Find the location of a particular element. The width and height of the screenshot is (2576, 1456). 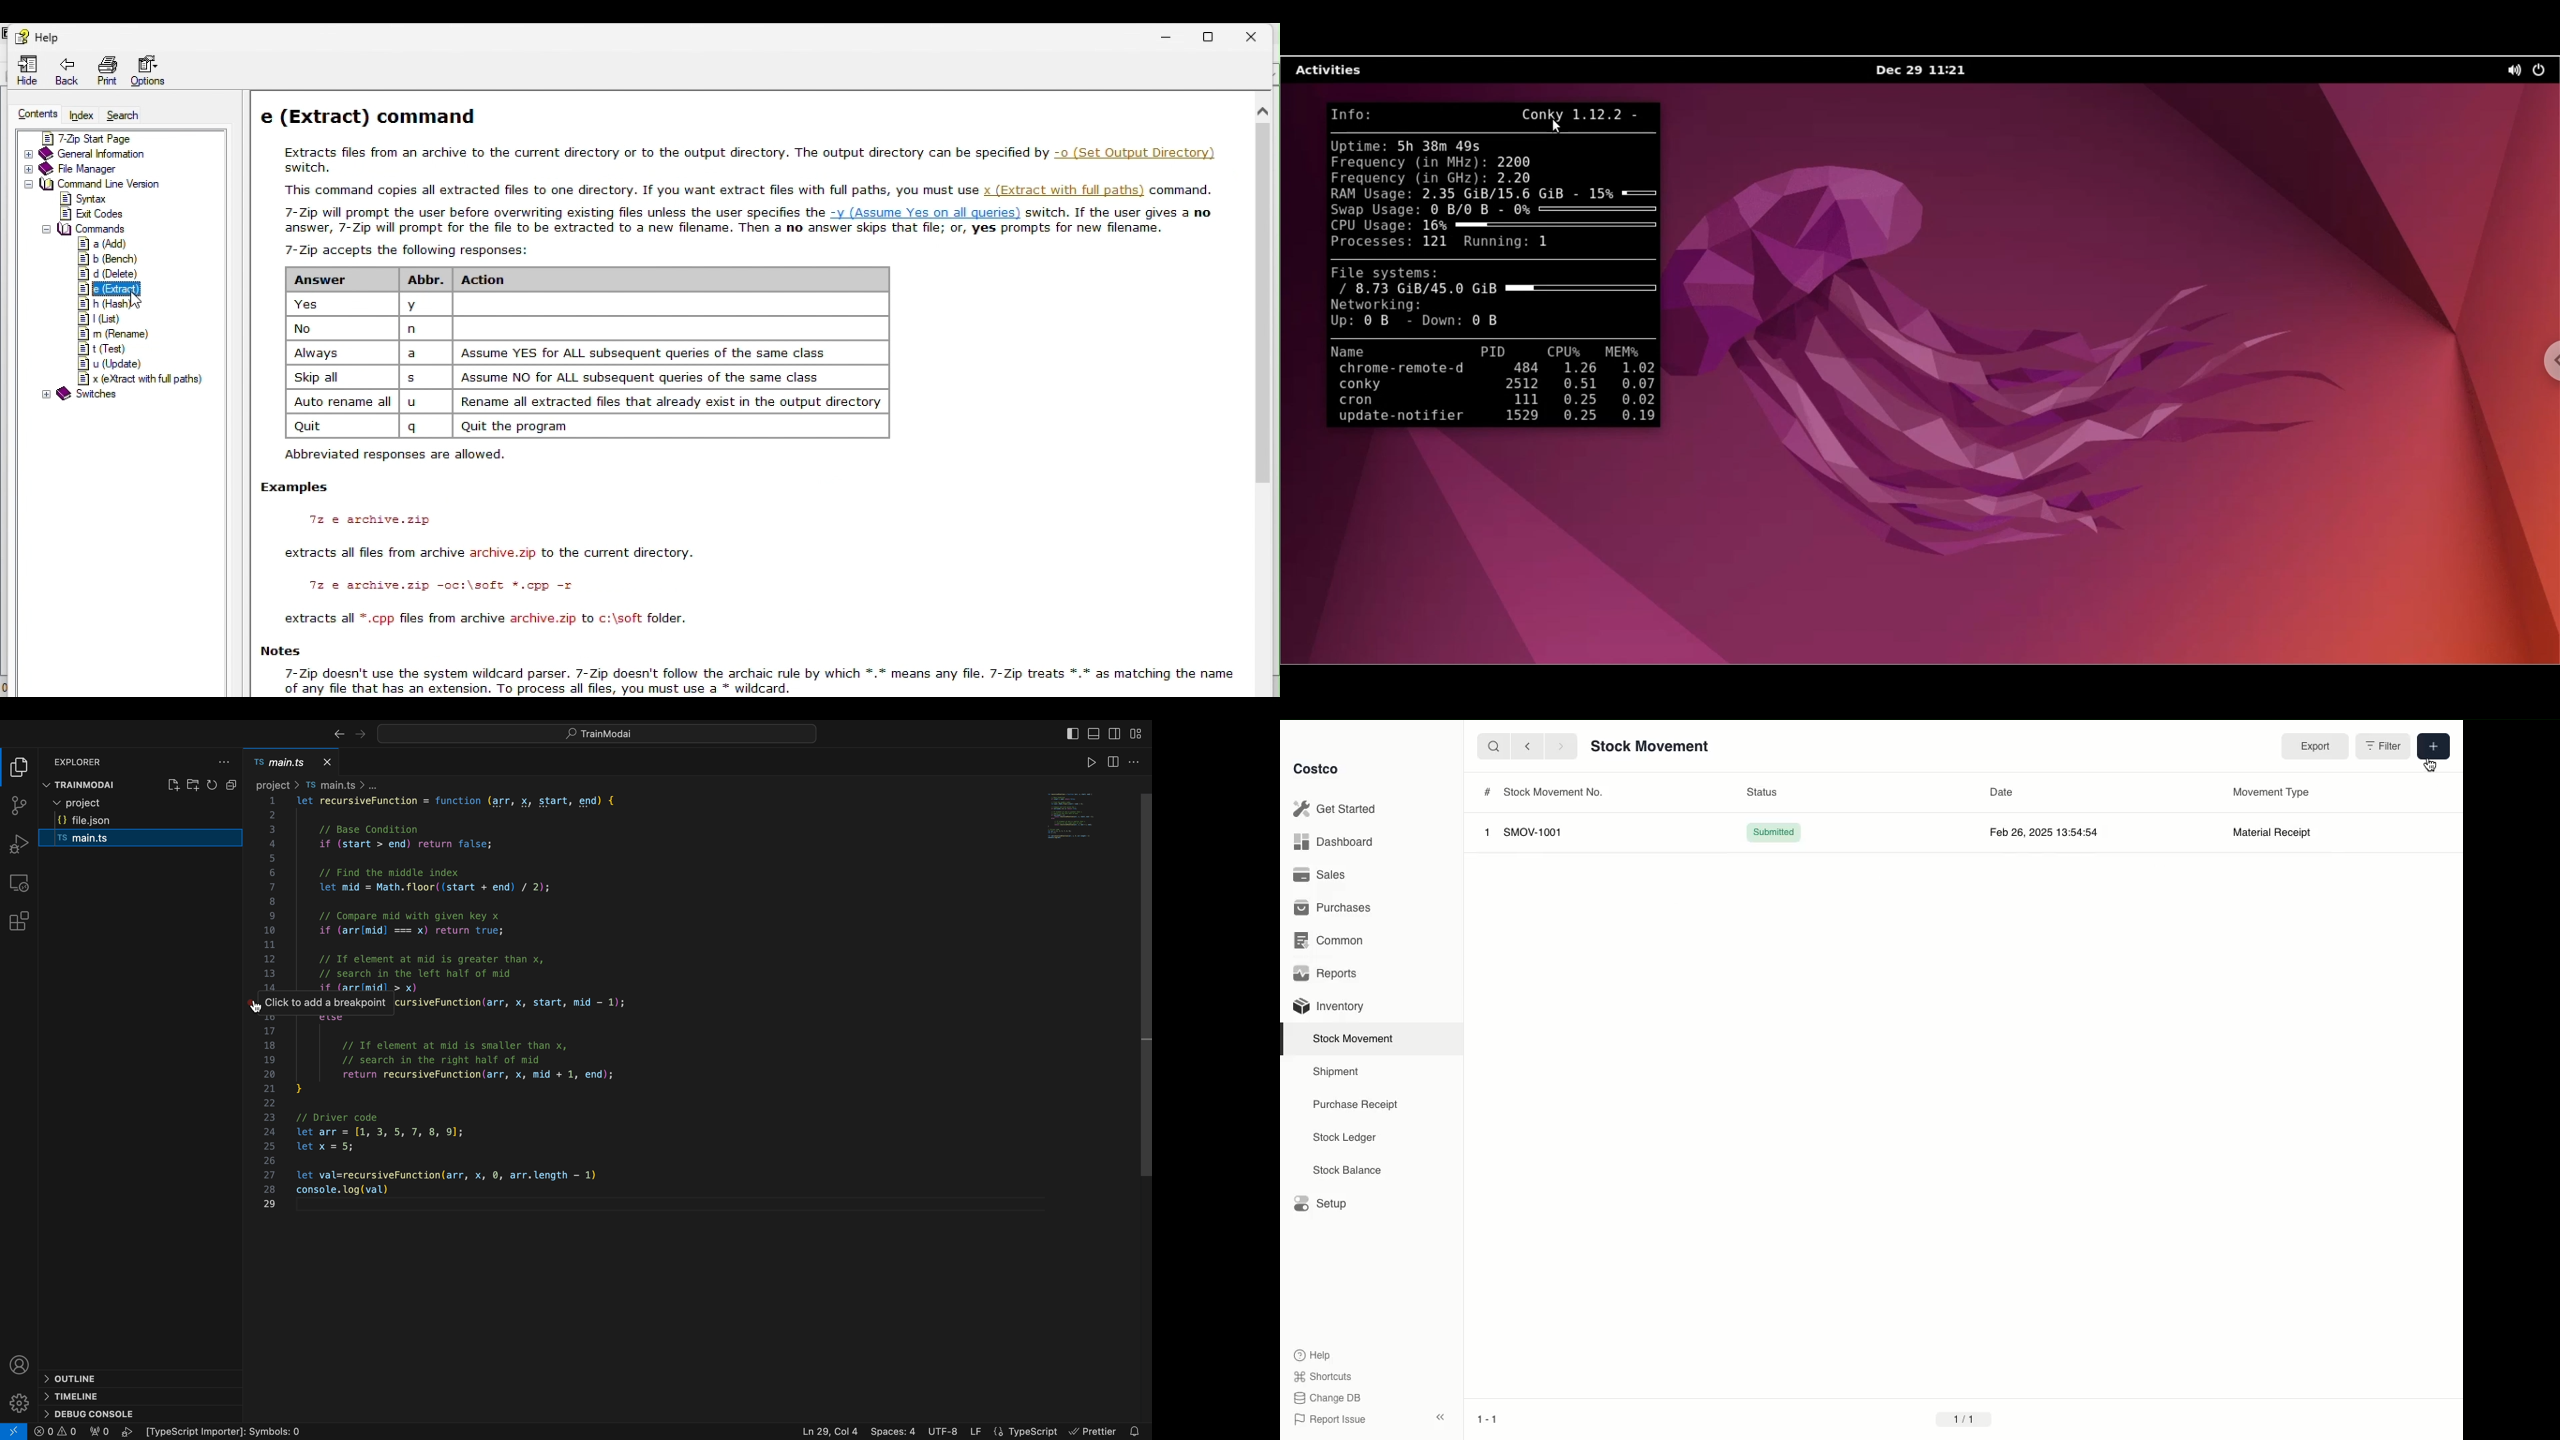

Inventory is located at coordinates (1331, 1007).